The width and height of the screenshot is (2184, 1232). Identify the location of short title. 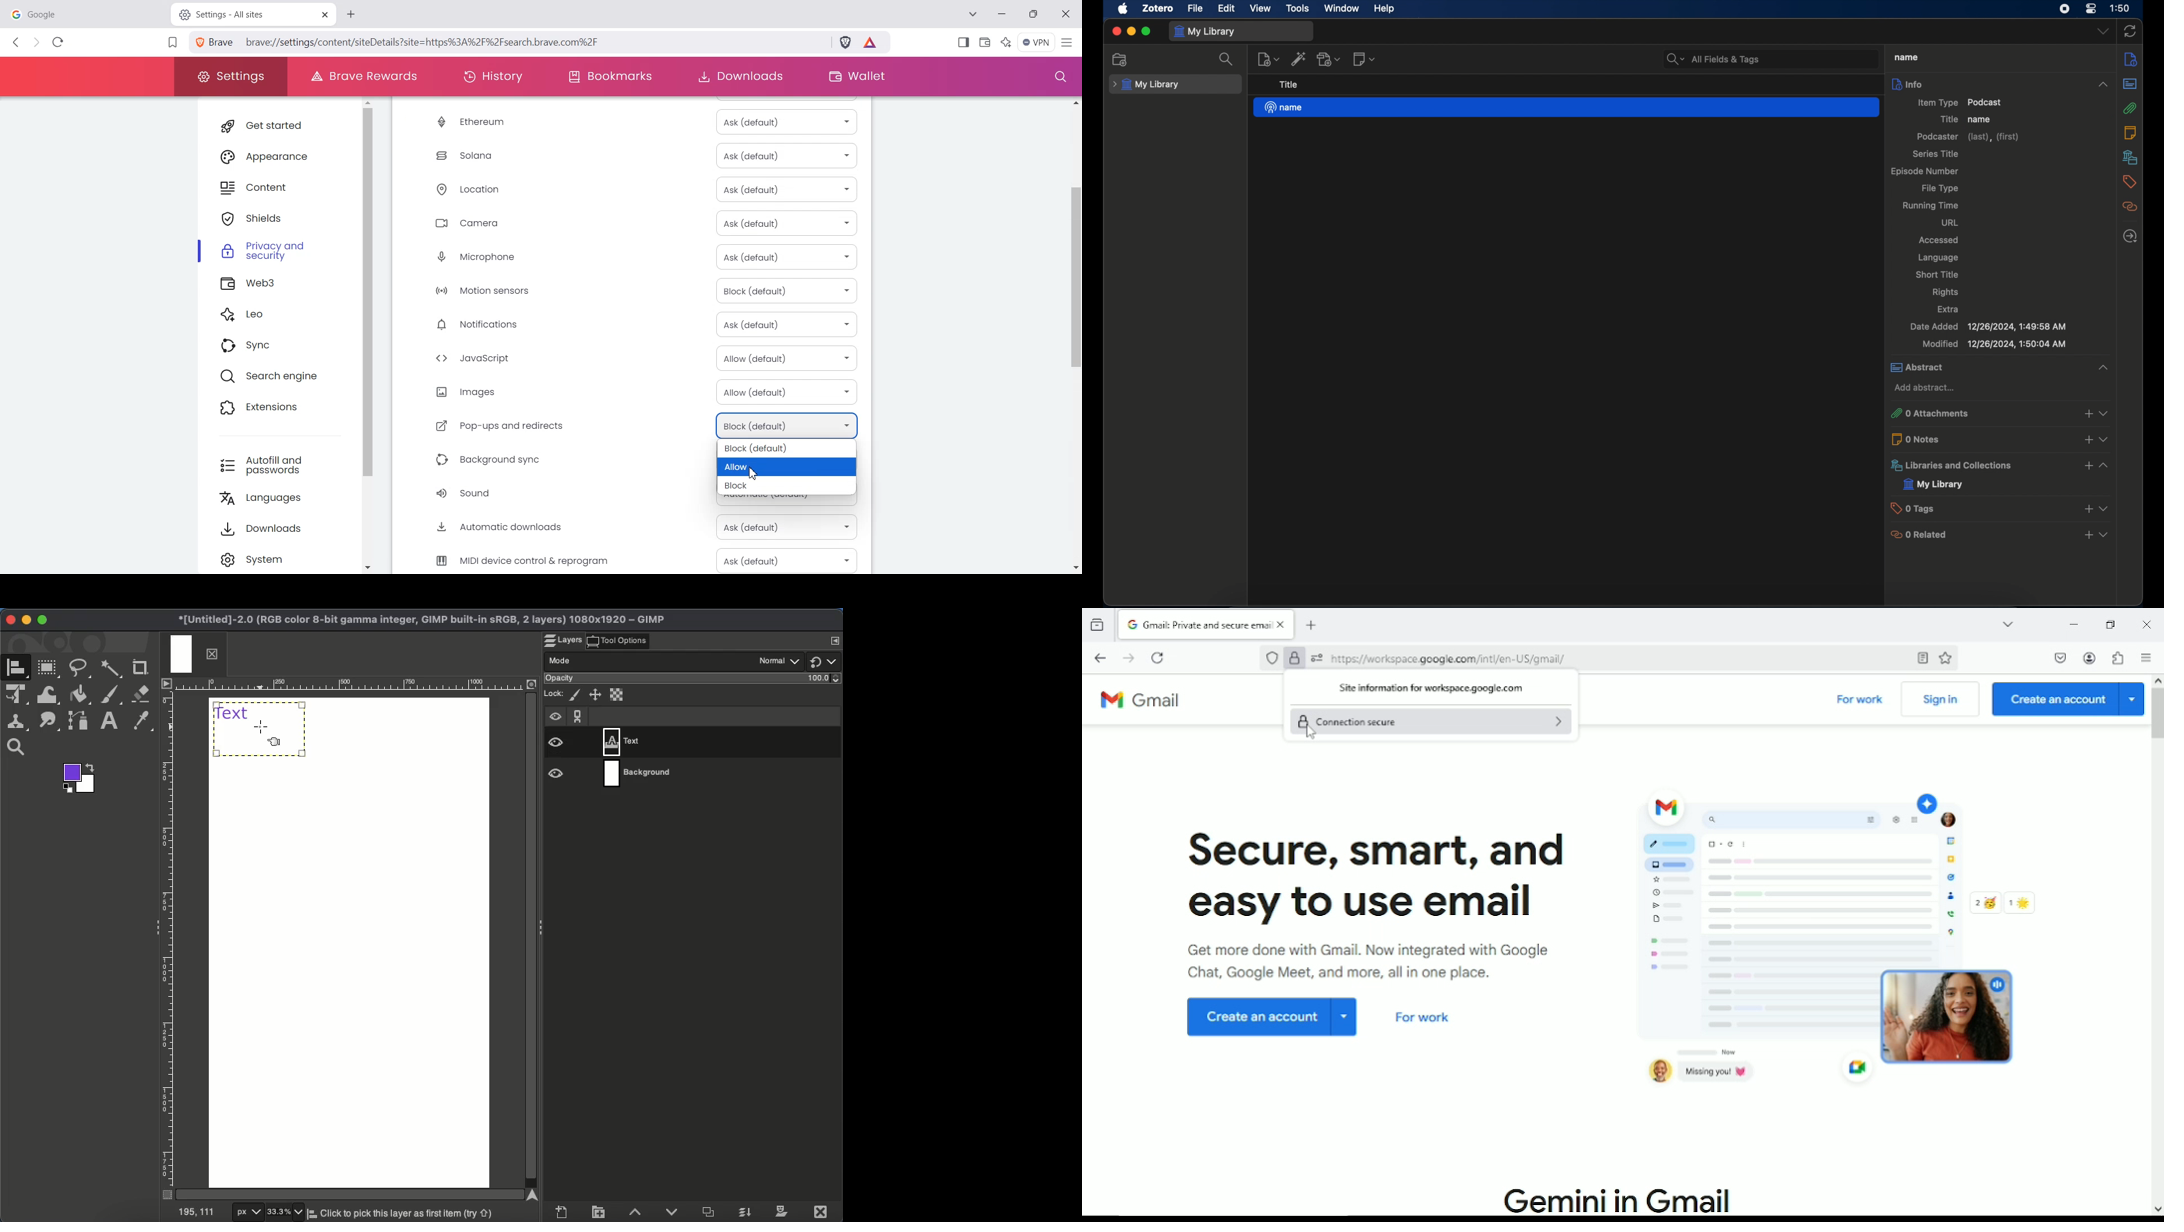
(1938, 274).